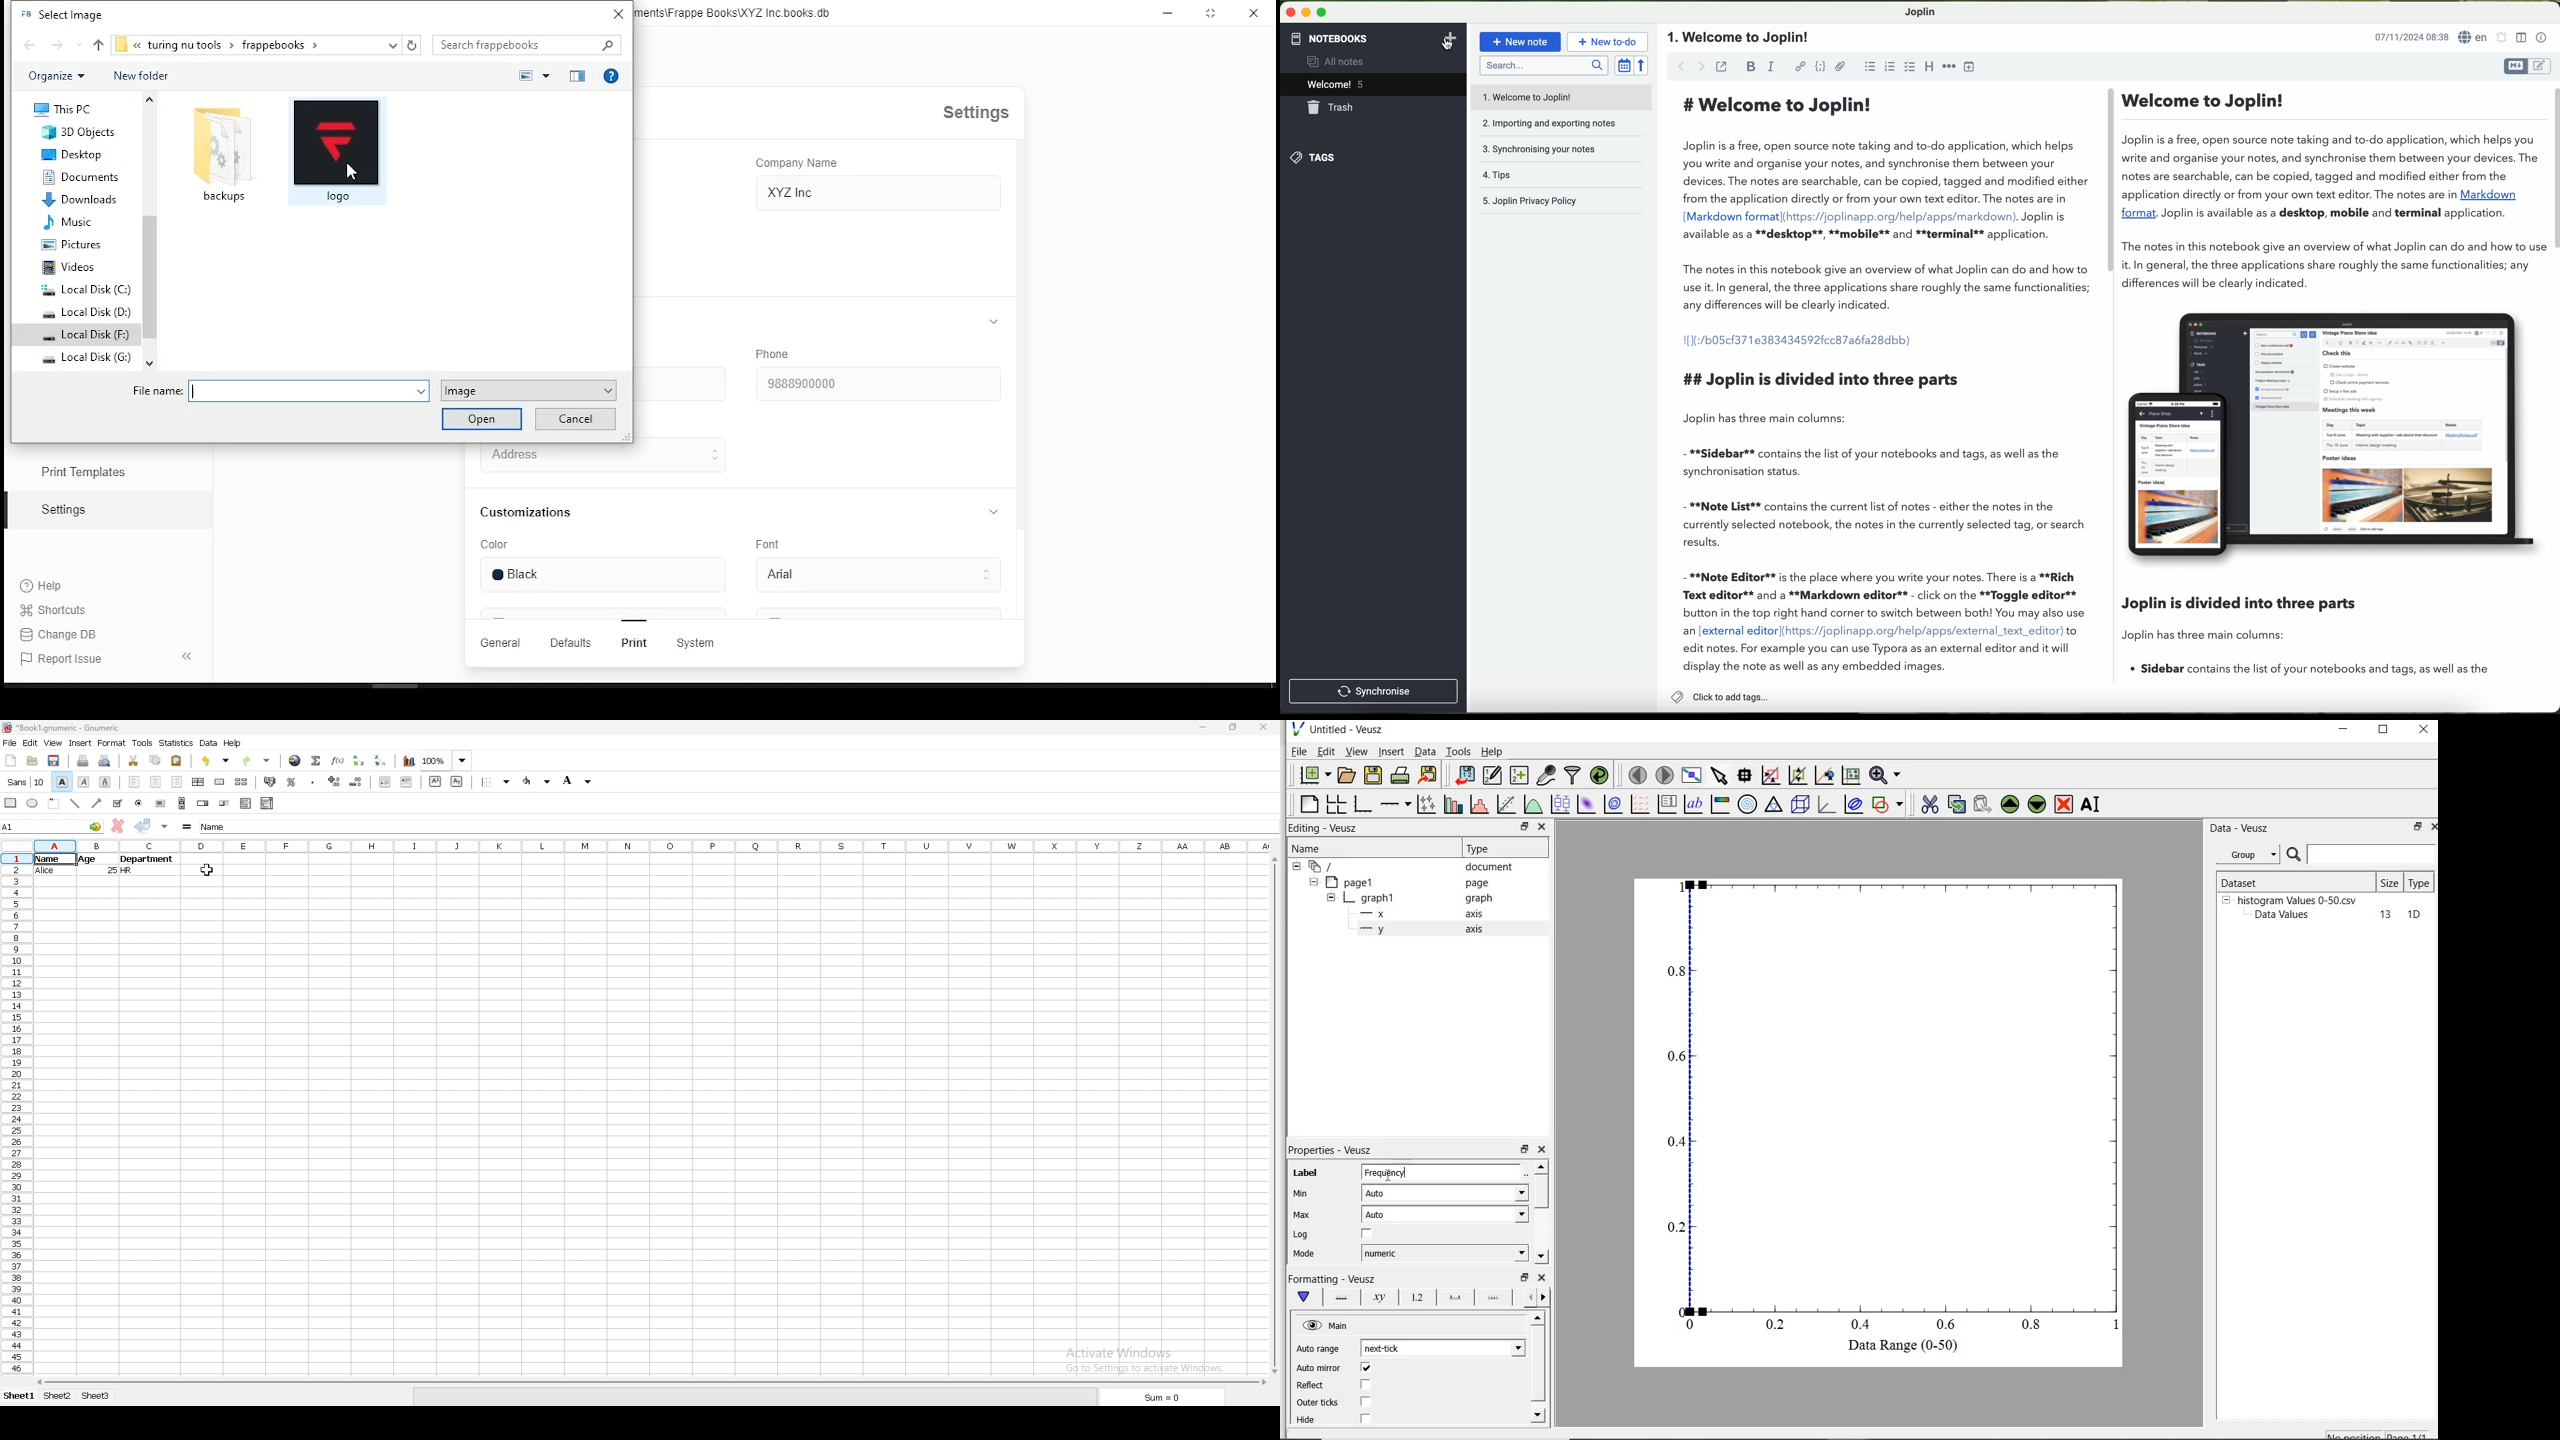 The image size is (2576, 1456). What do you see at coordinates (233, 743) in the screenshot?
I see `help` at bounding box center [233, 743].